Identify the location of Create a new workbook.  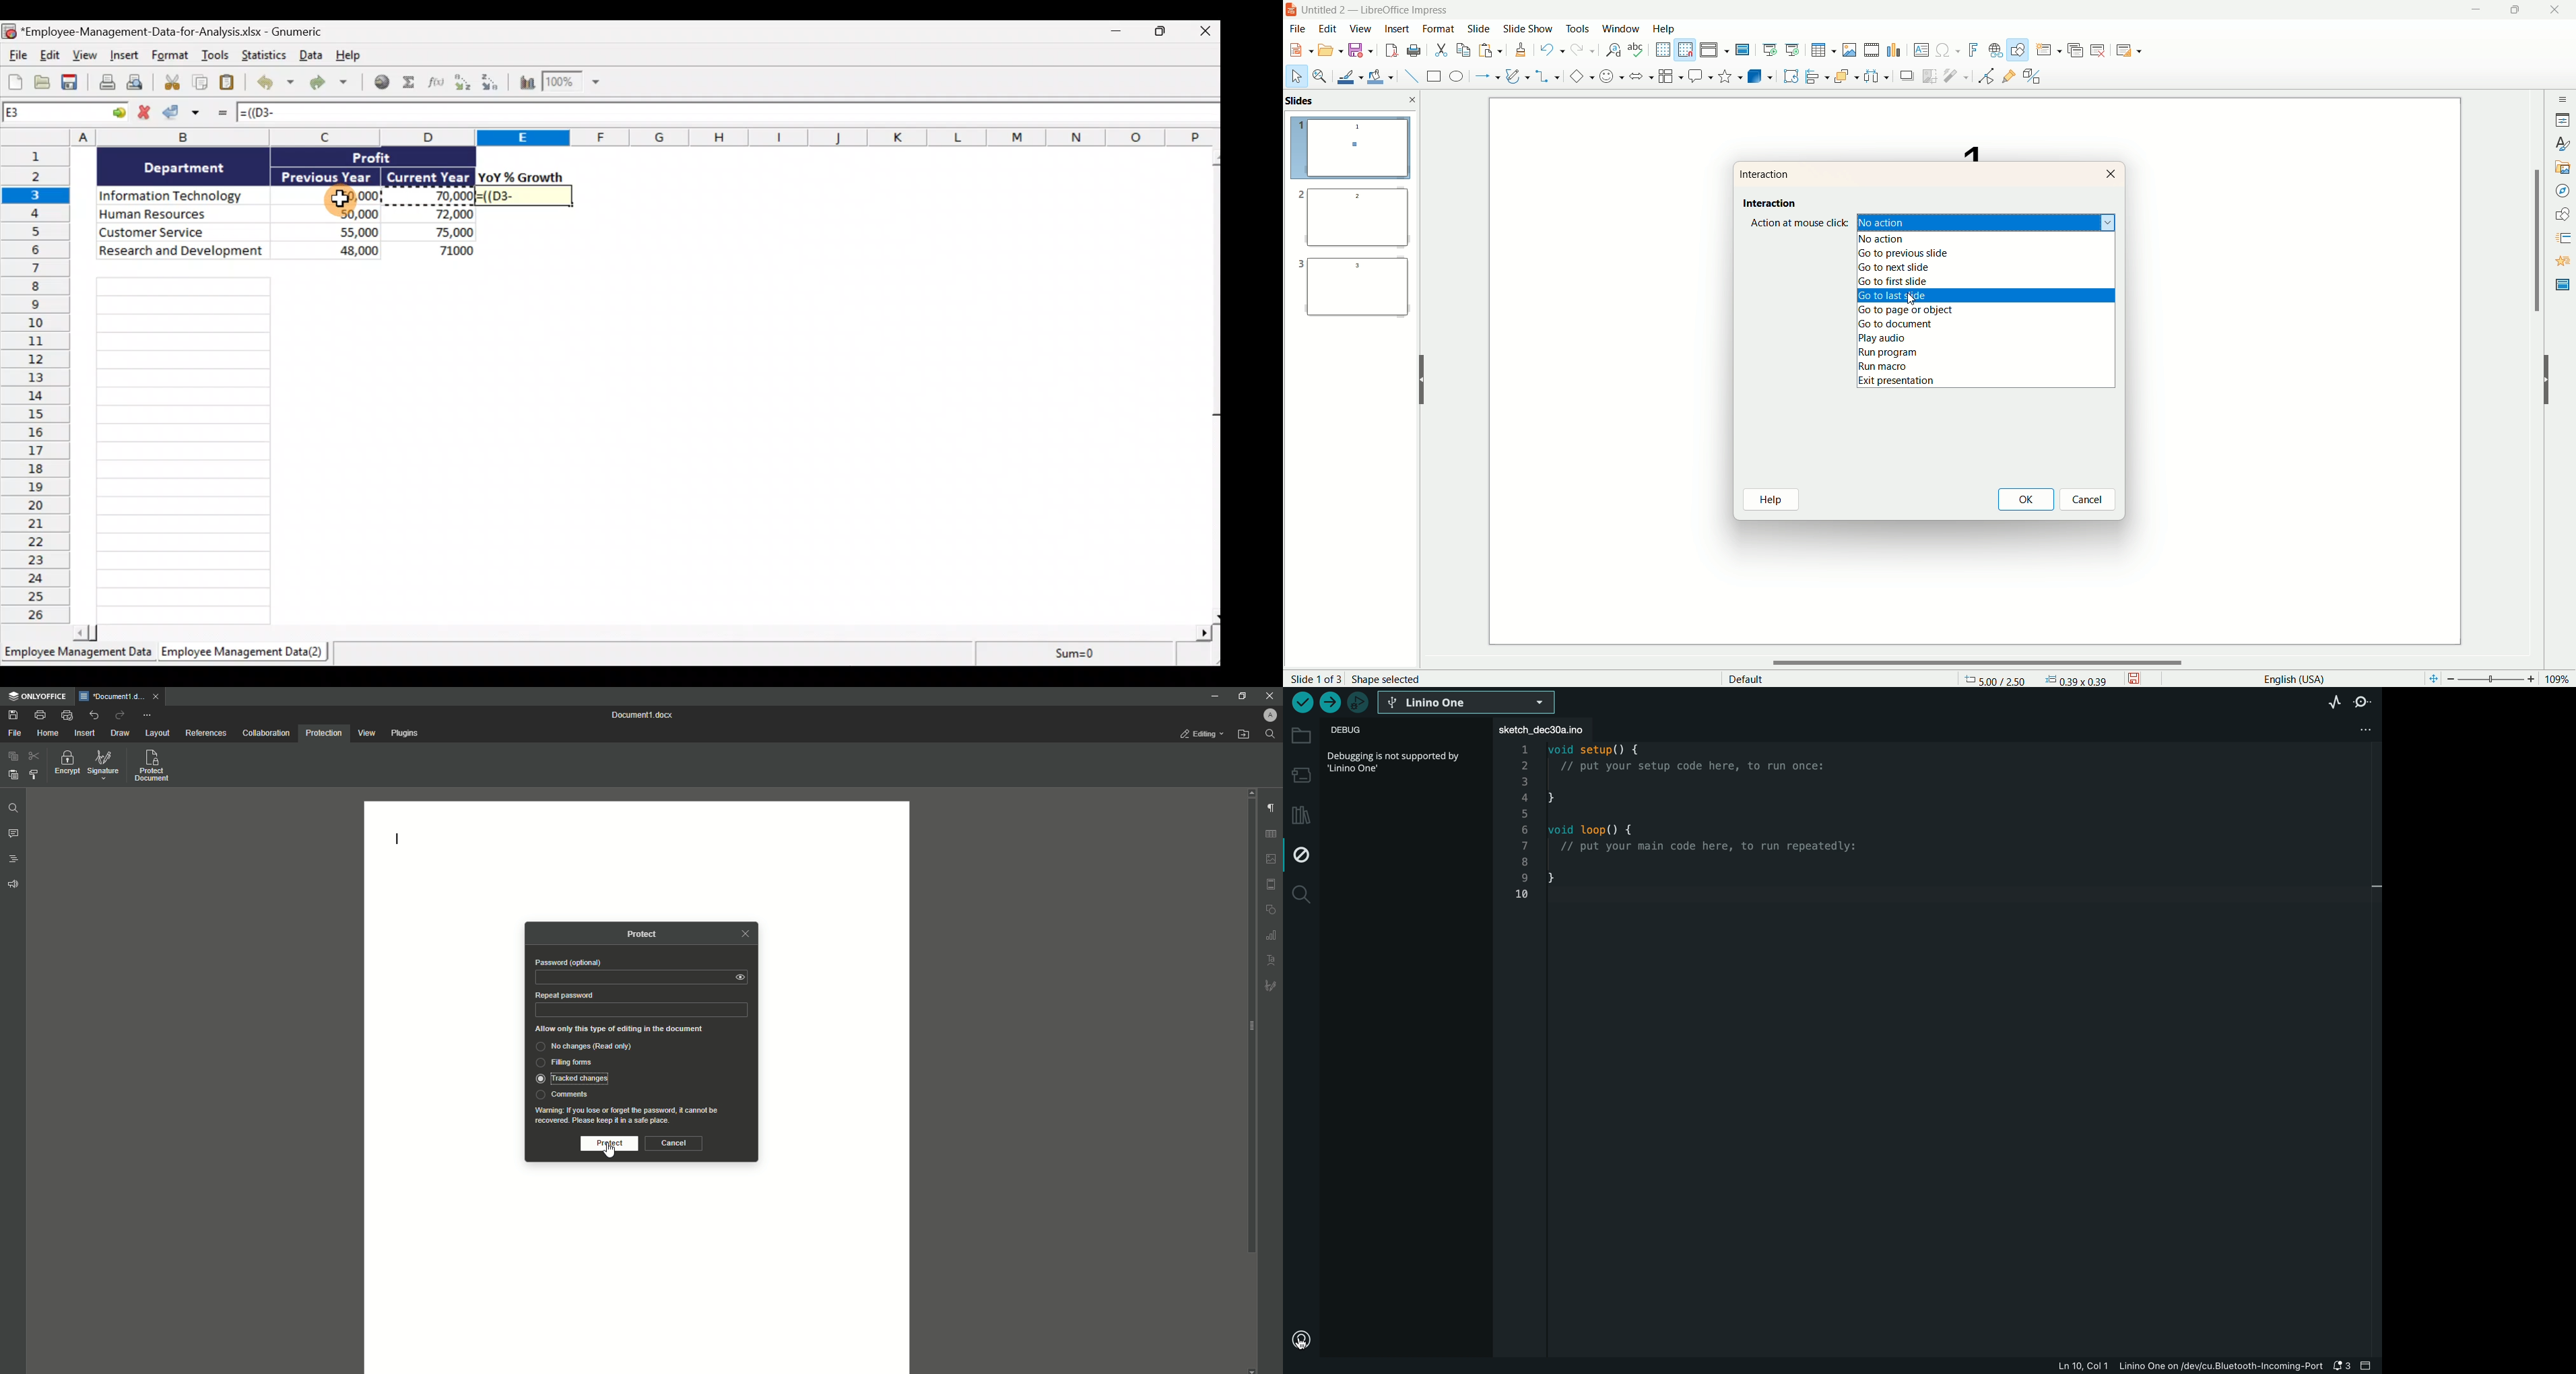
(15, 80).